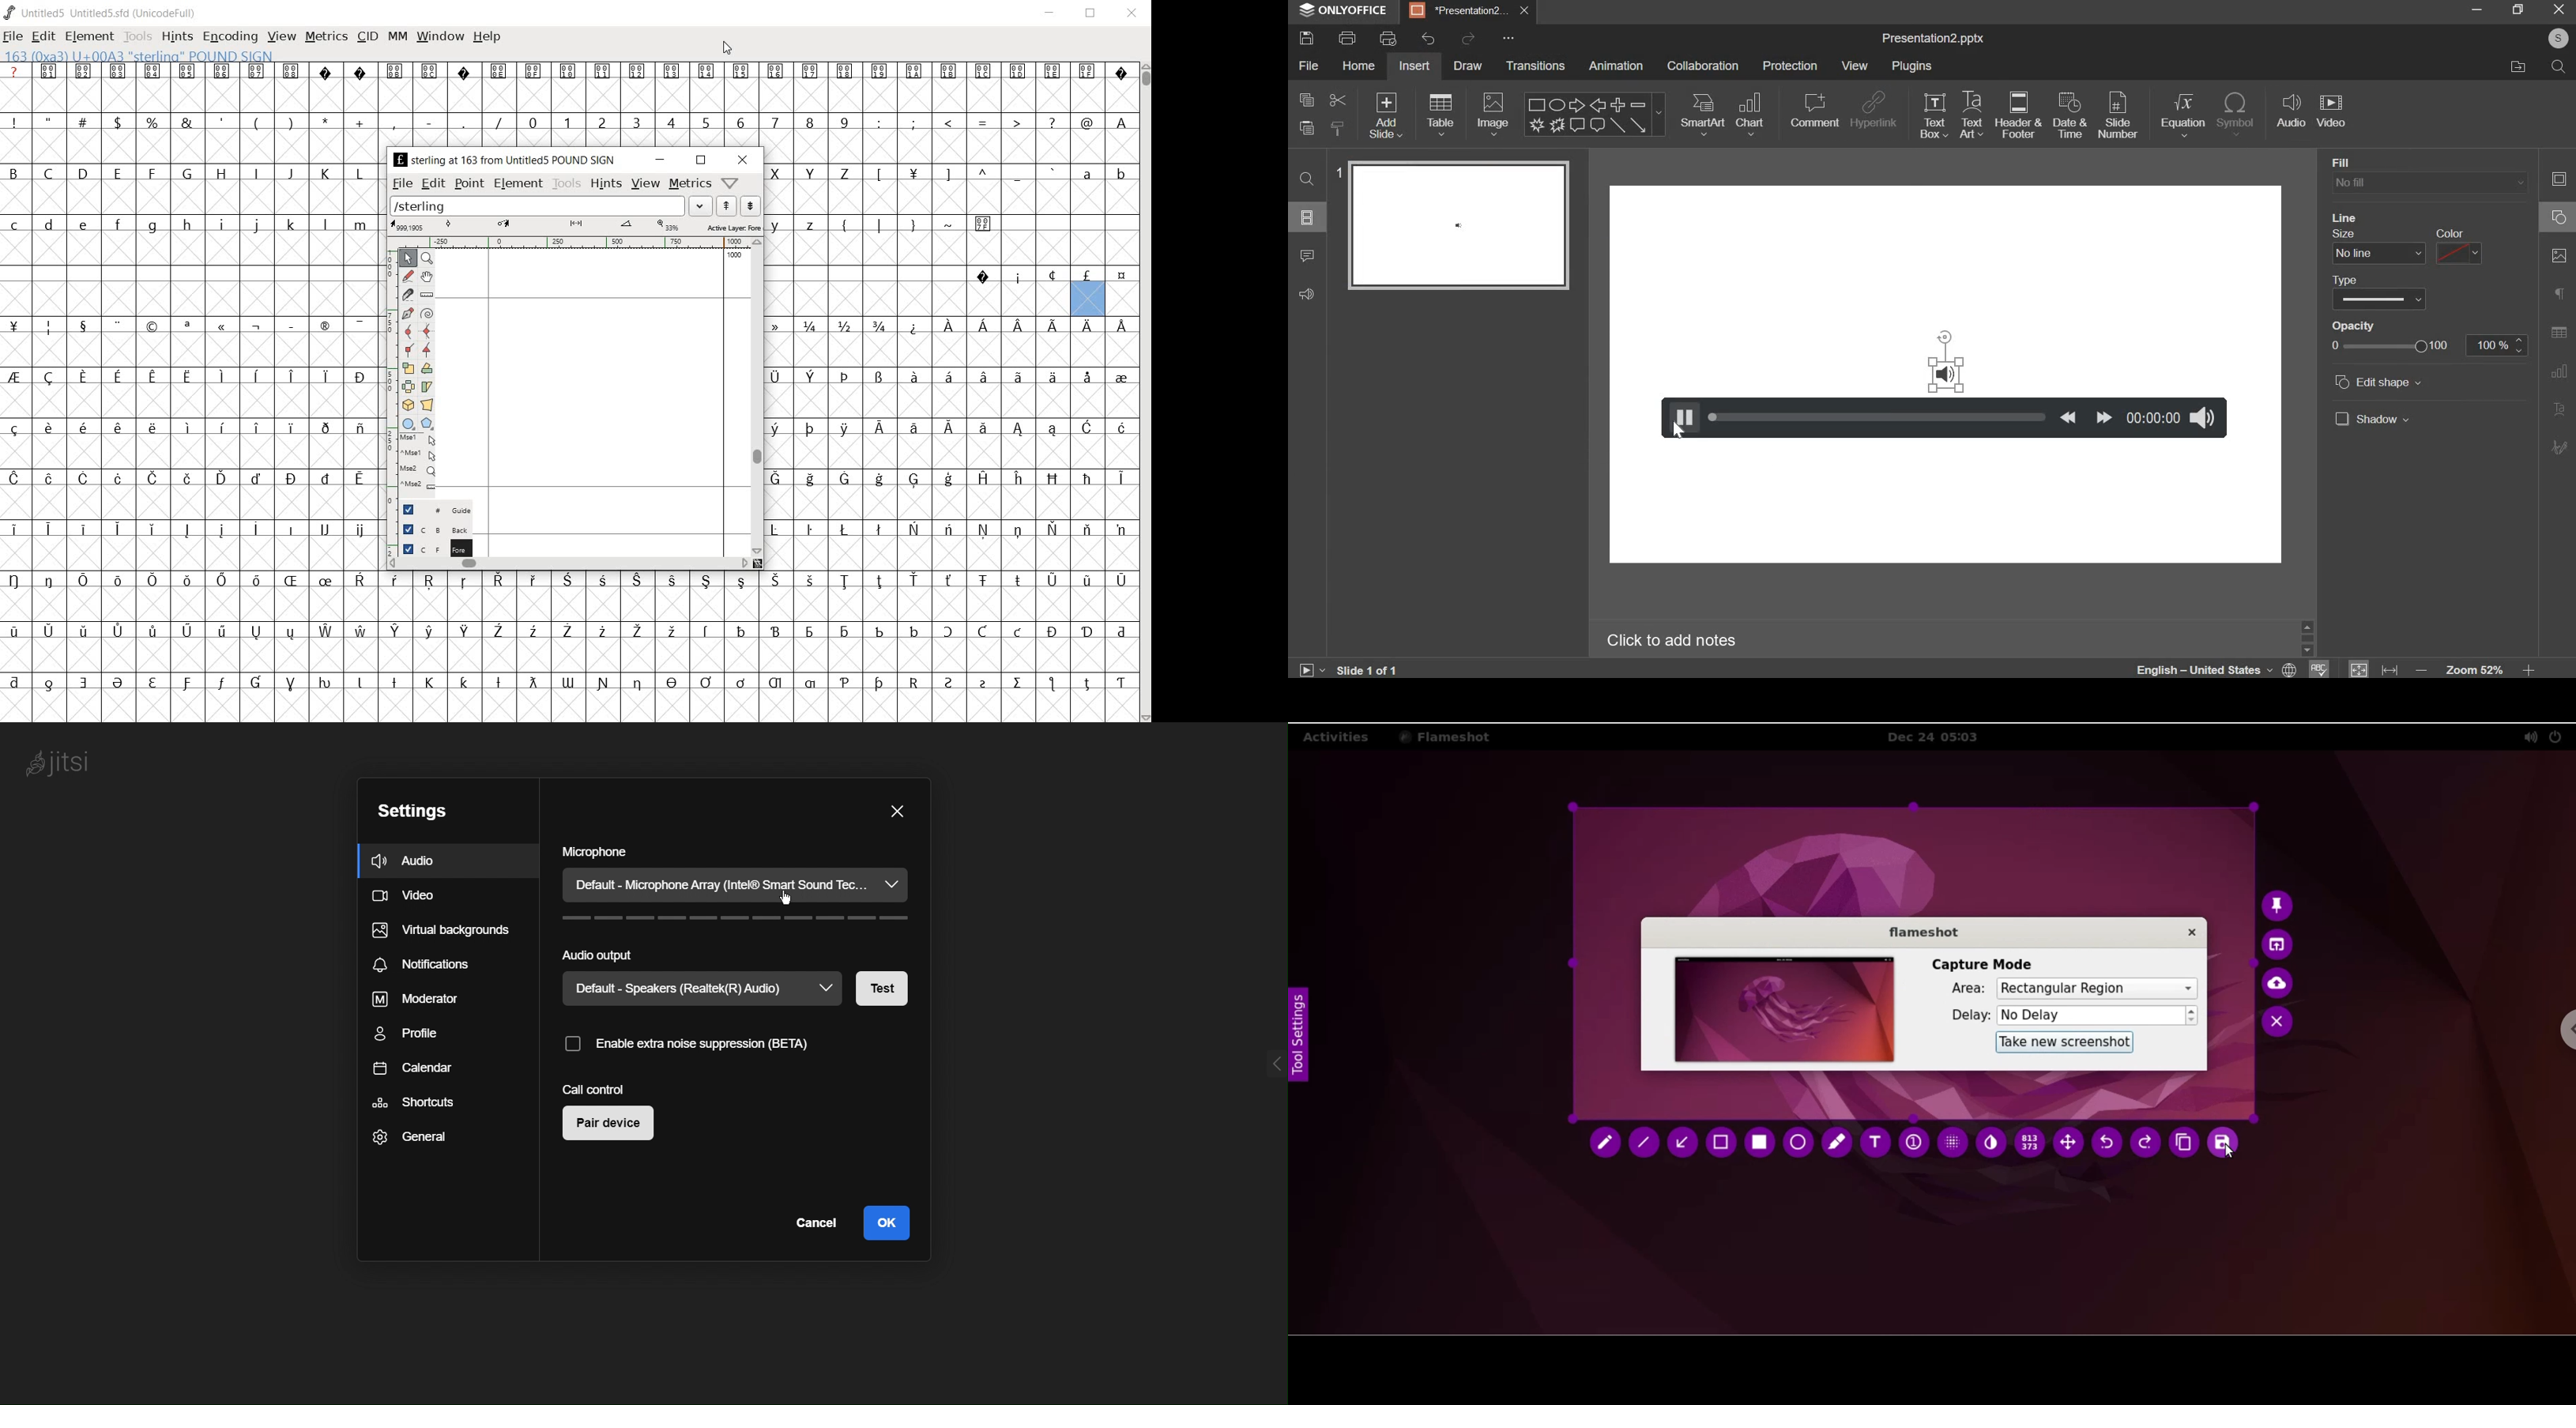 The image size is (2576, 1428). I want to click on Mouse left button + Ctrl, so click(420, 455).